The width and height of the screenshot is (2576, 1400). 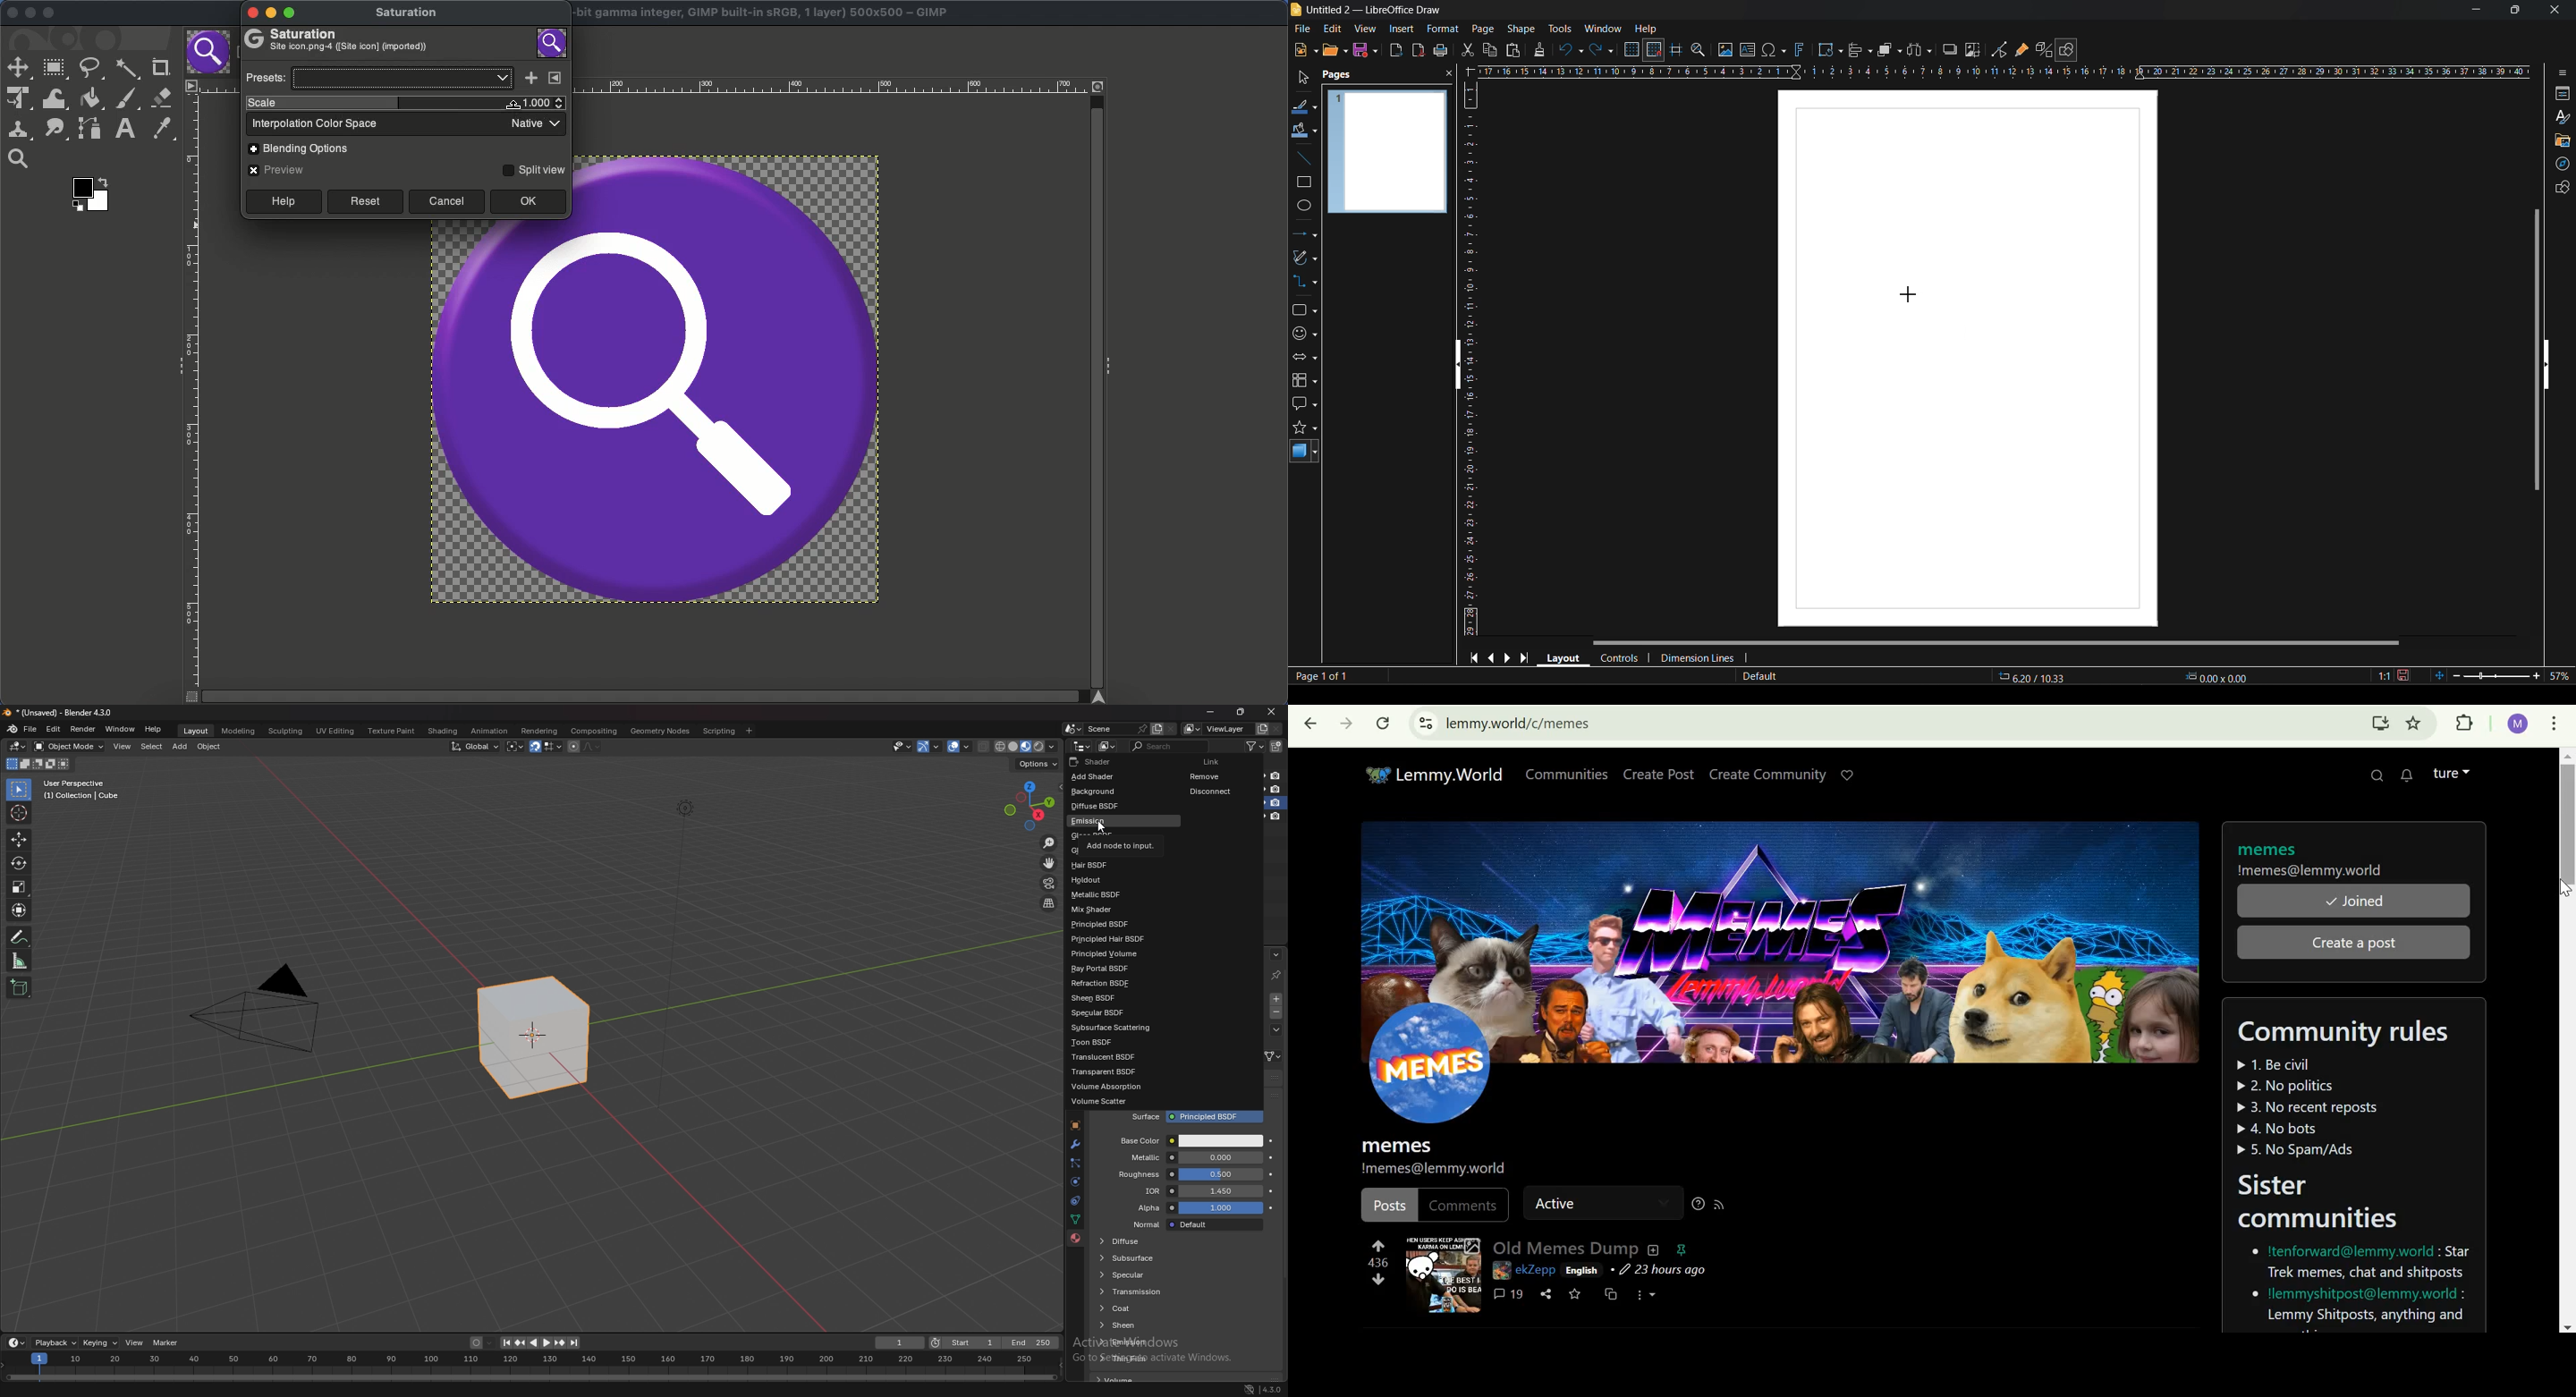 I want to click on save, so click(x=1576, y=1295).